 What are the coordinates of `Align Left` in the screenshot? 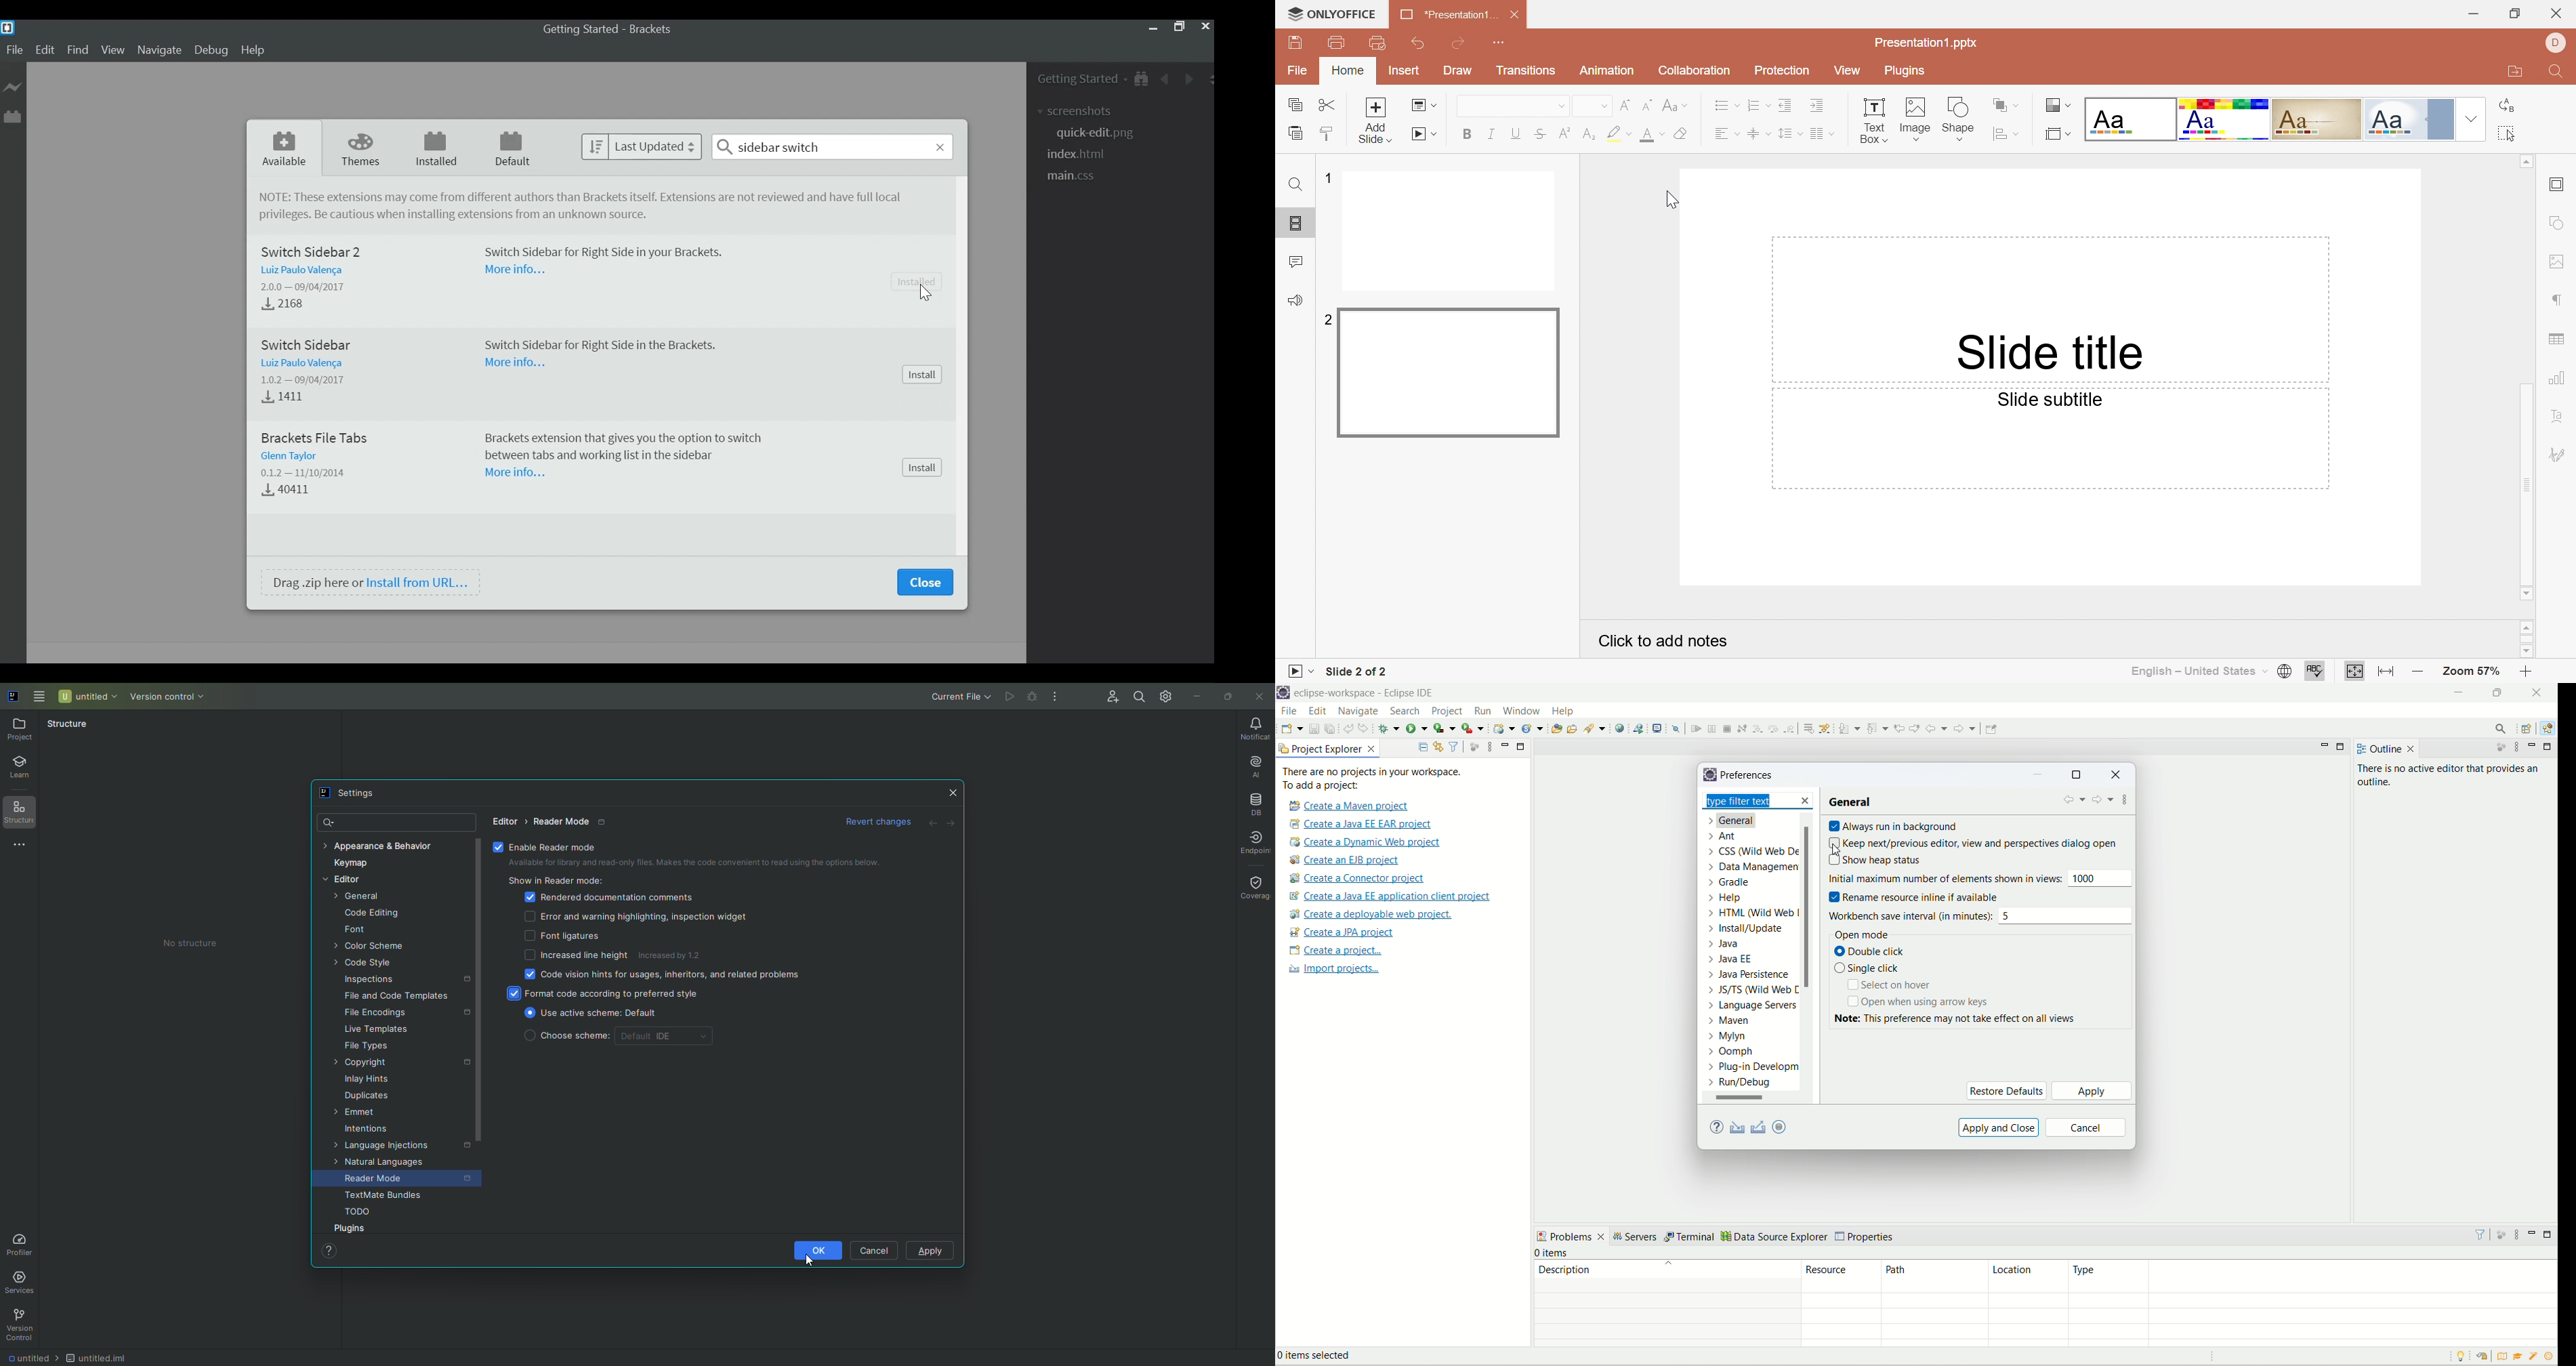 It's located at (1728, 130).